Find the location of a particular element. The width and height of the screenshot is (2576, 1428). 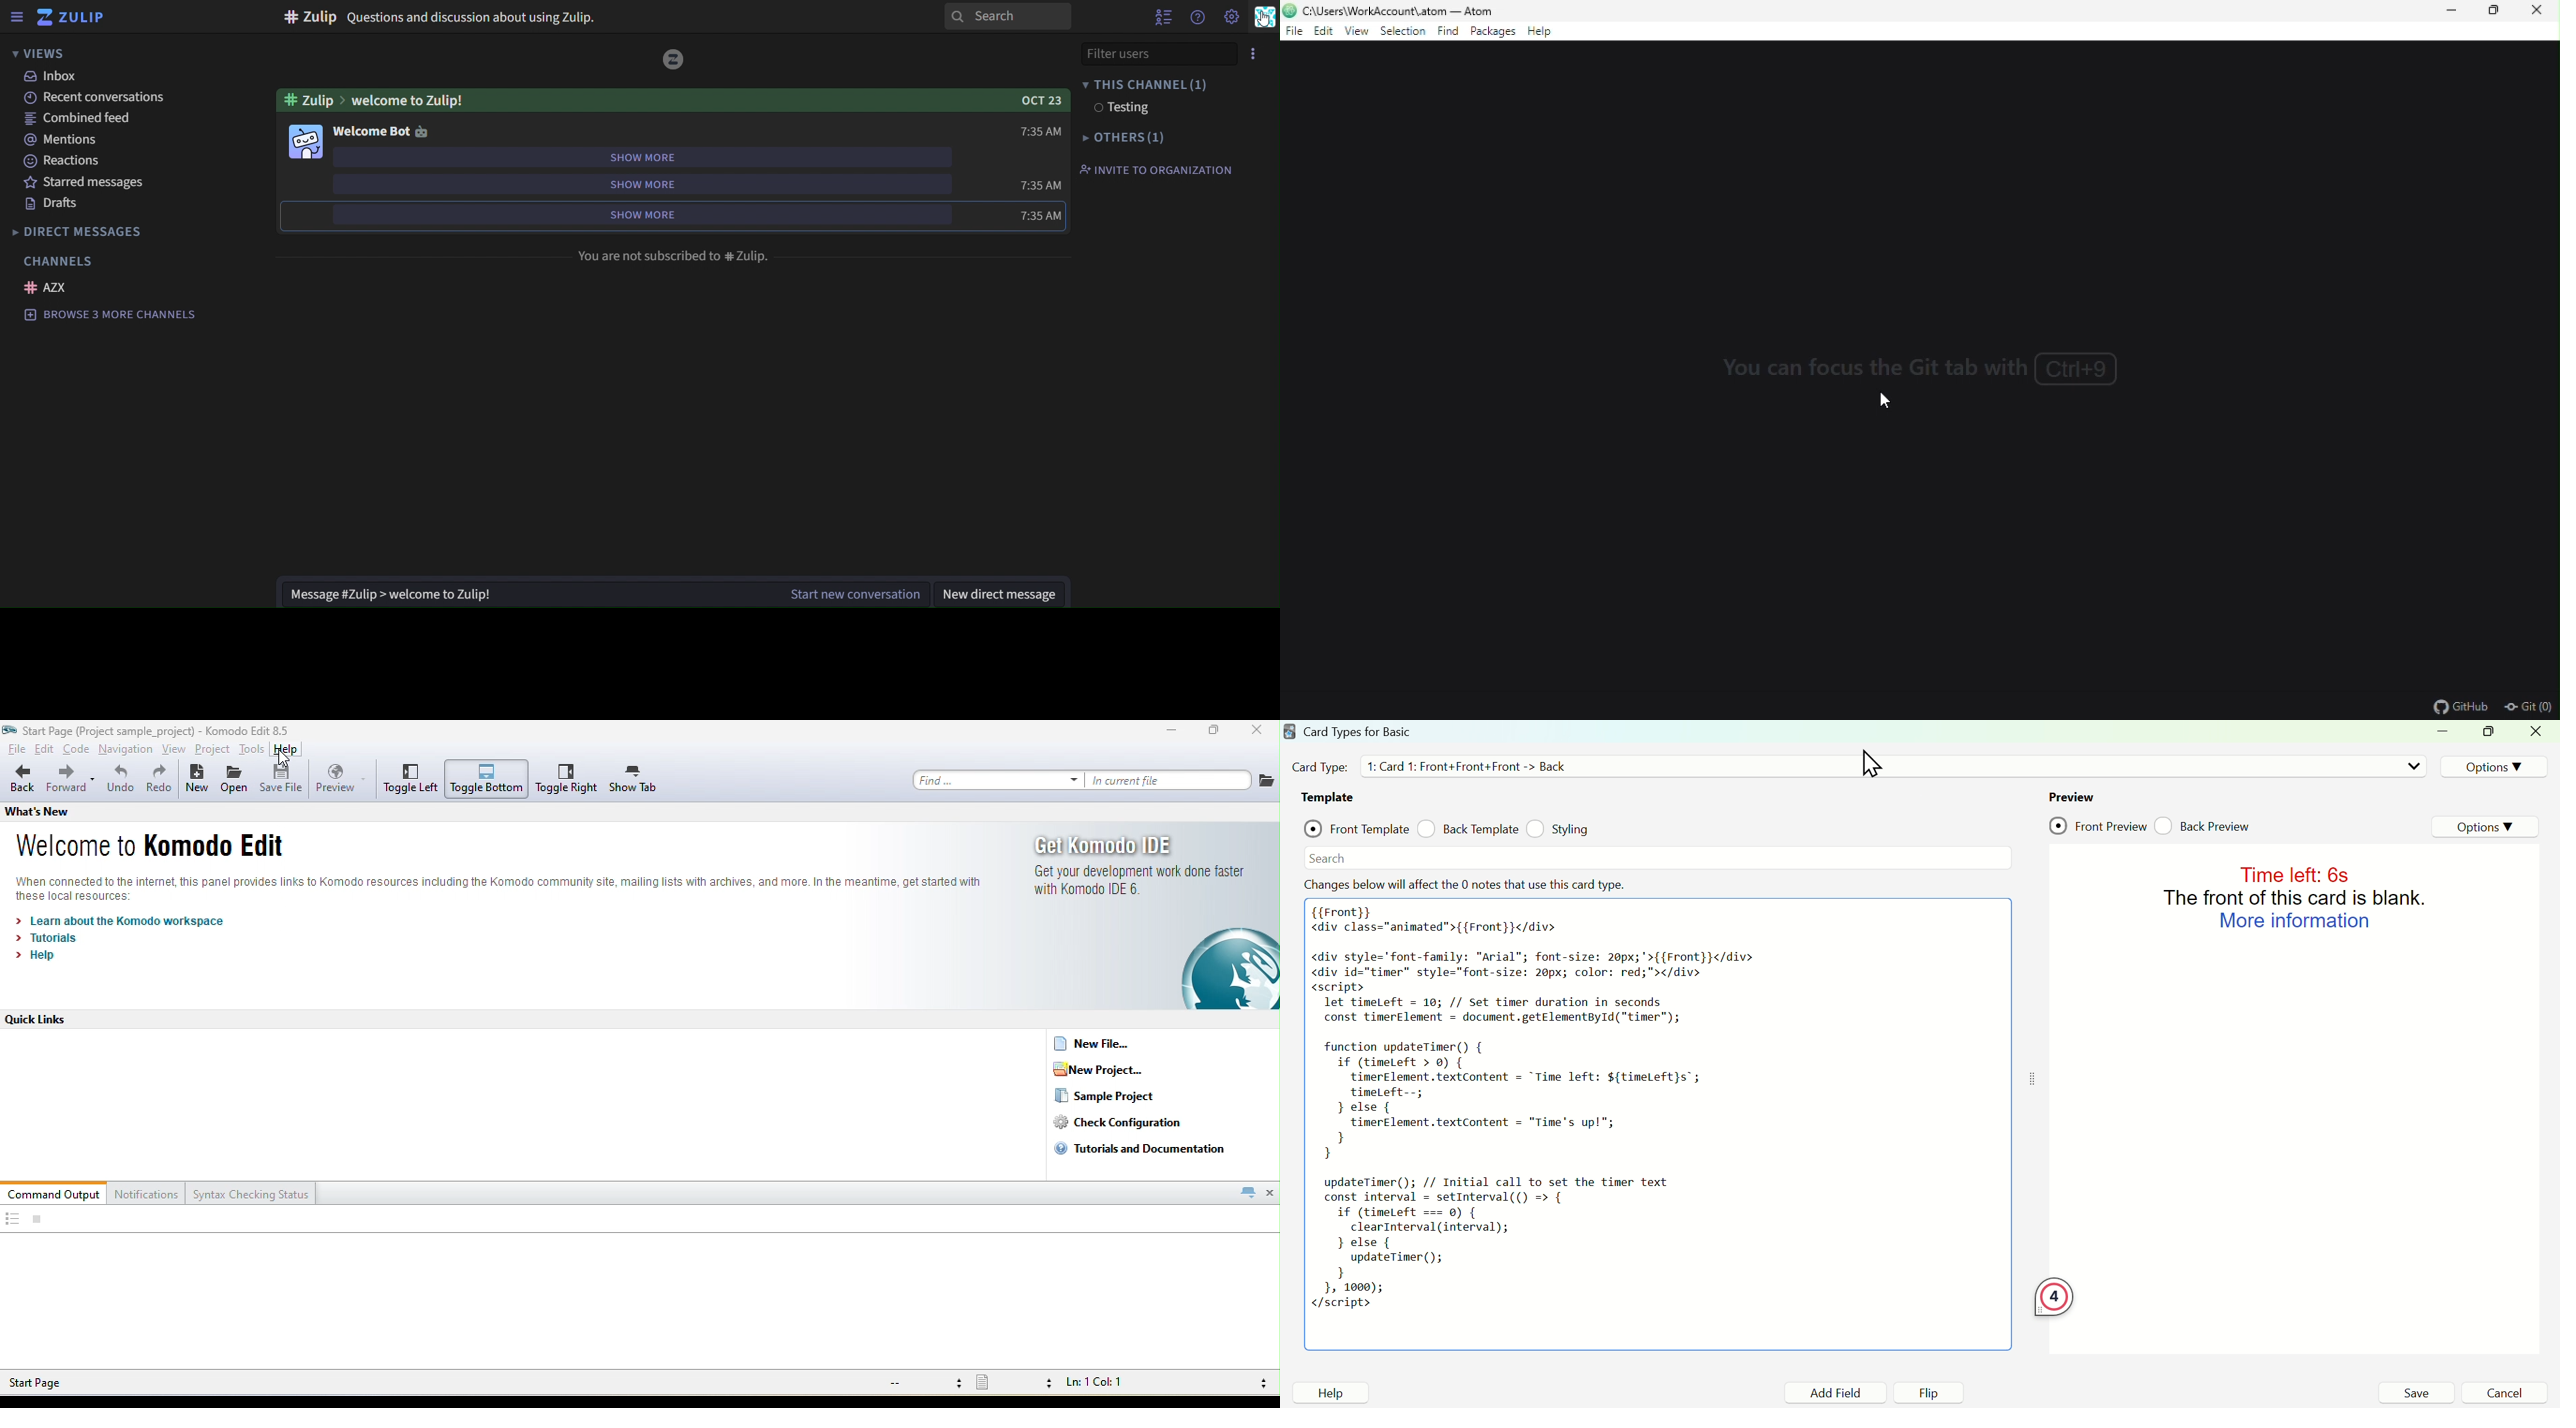

back is located at coordinates (22, 780).